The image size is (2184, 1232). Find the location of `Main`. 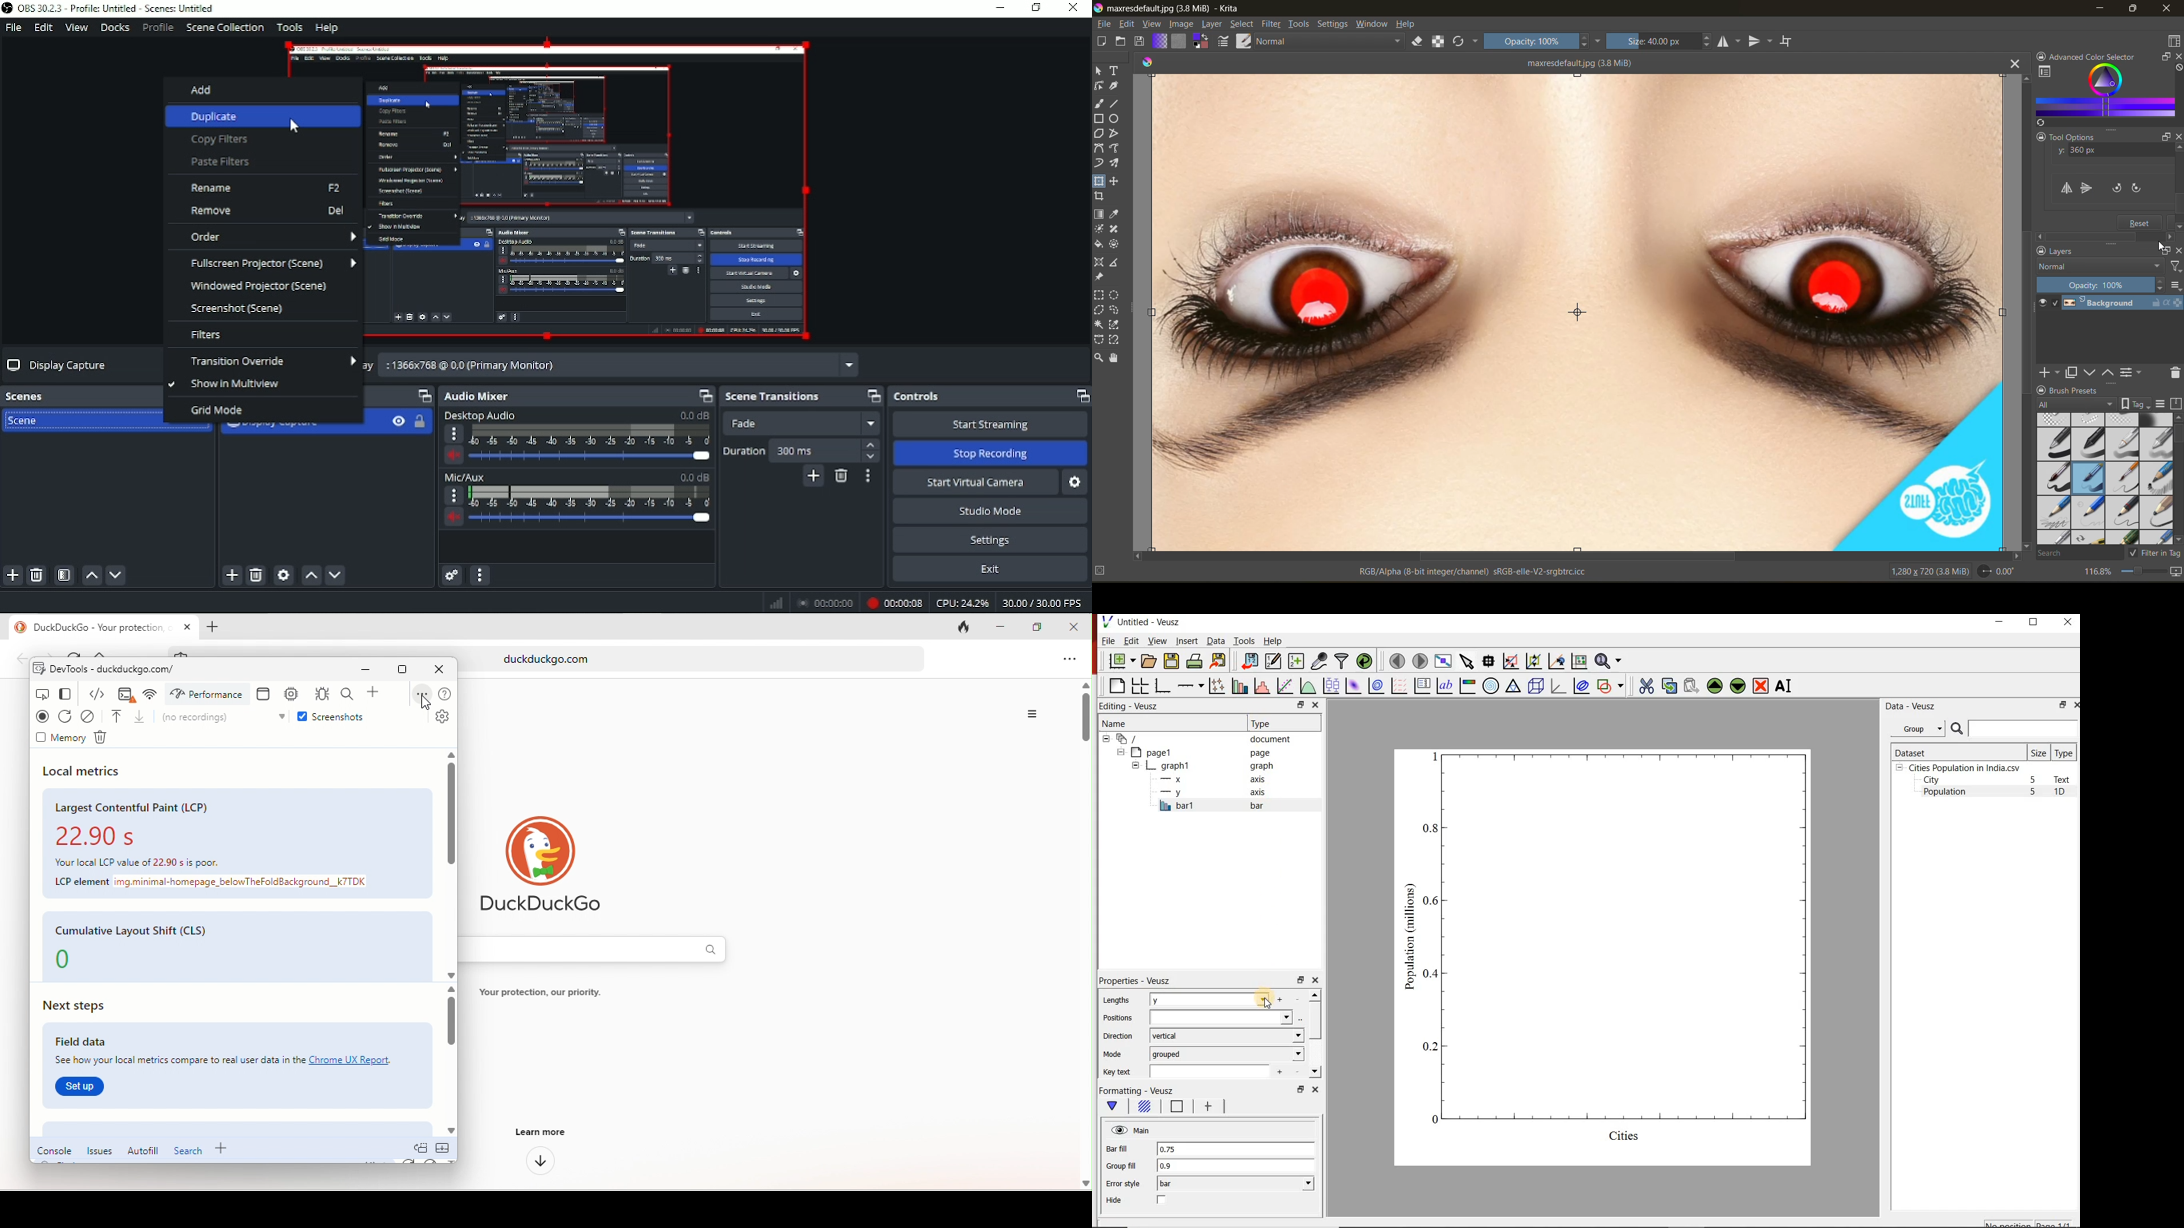

Main is located at coordinates (1131, 1130).